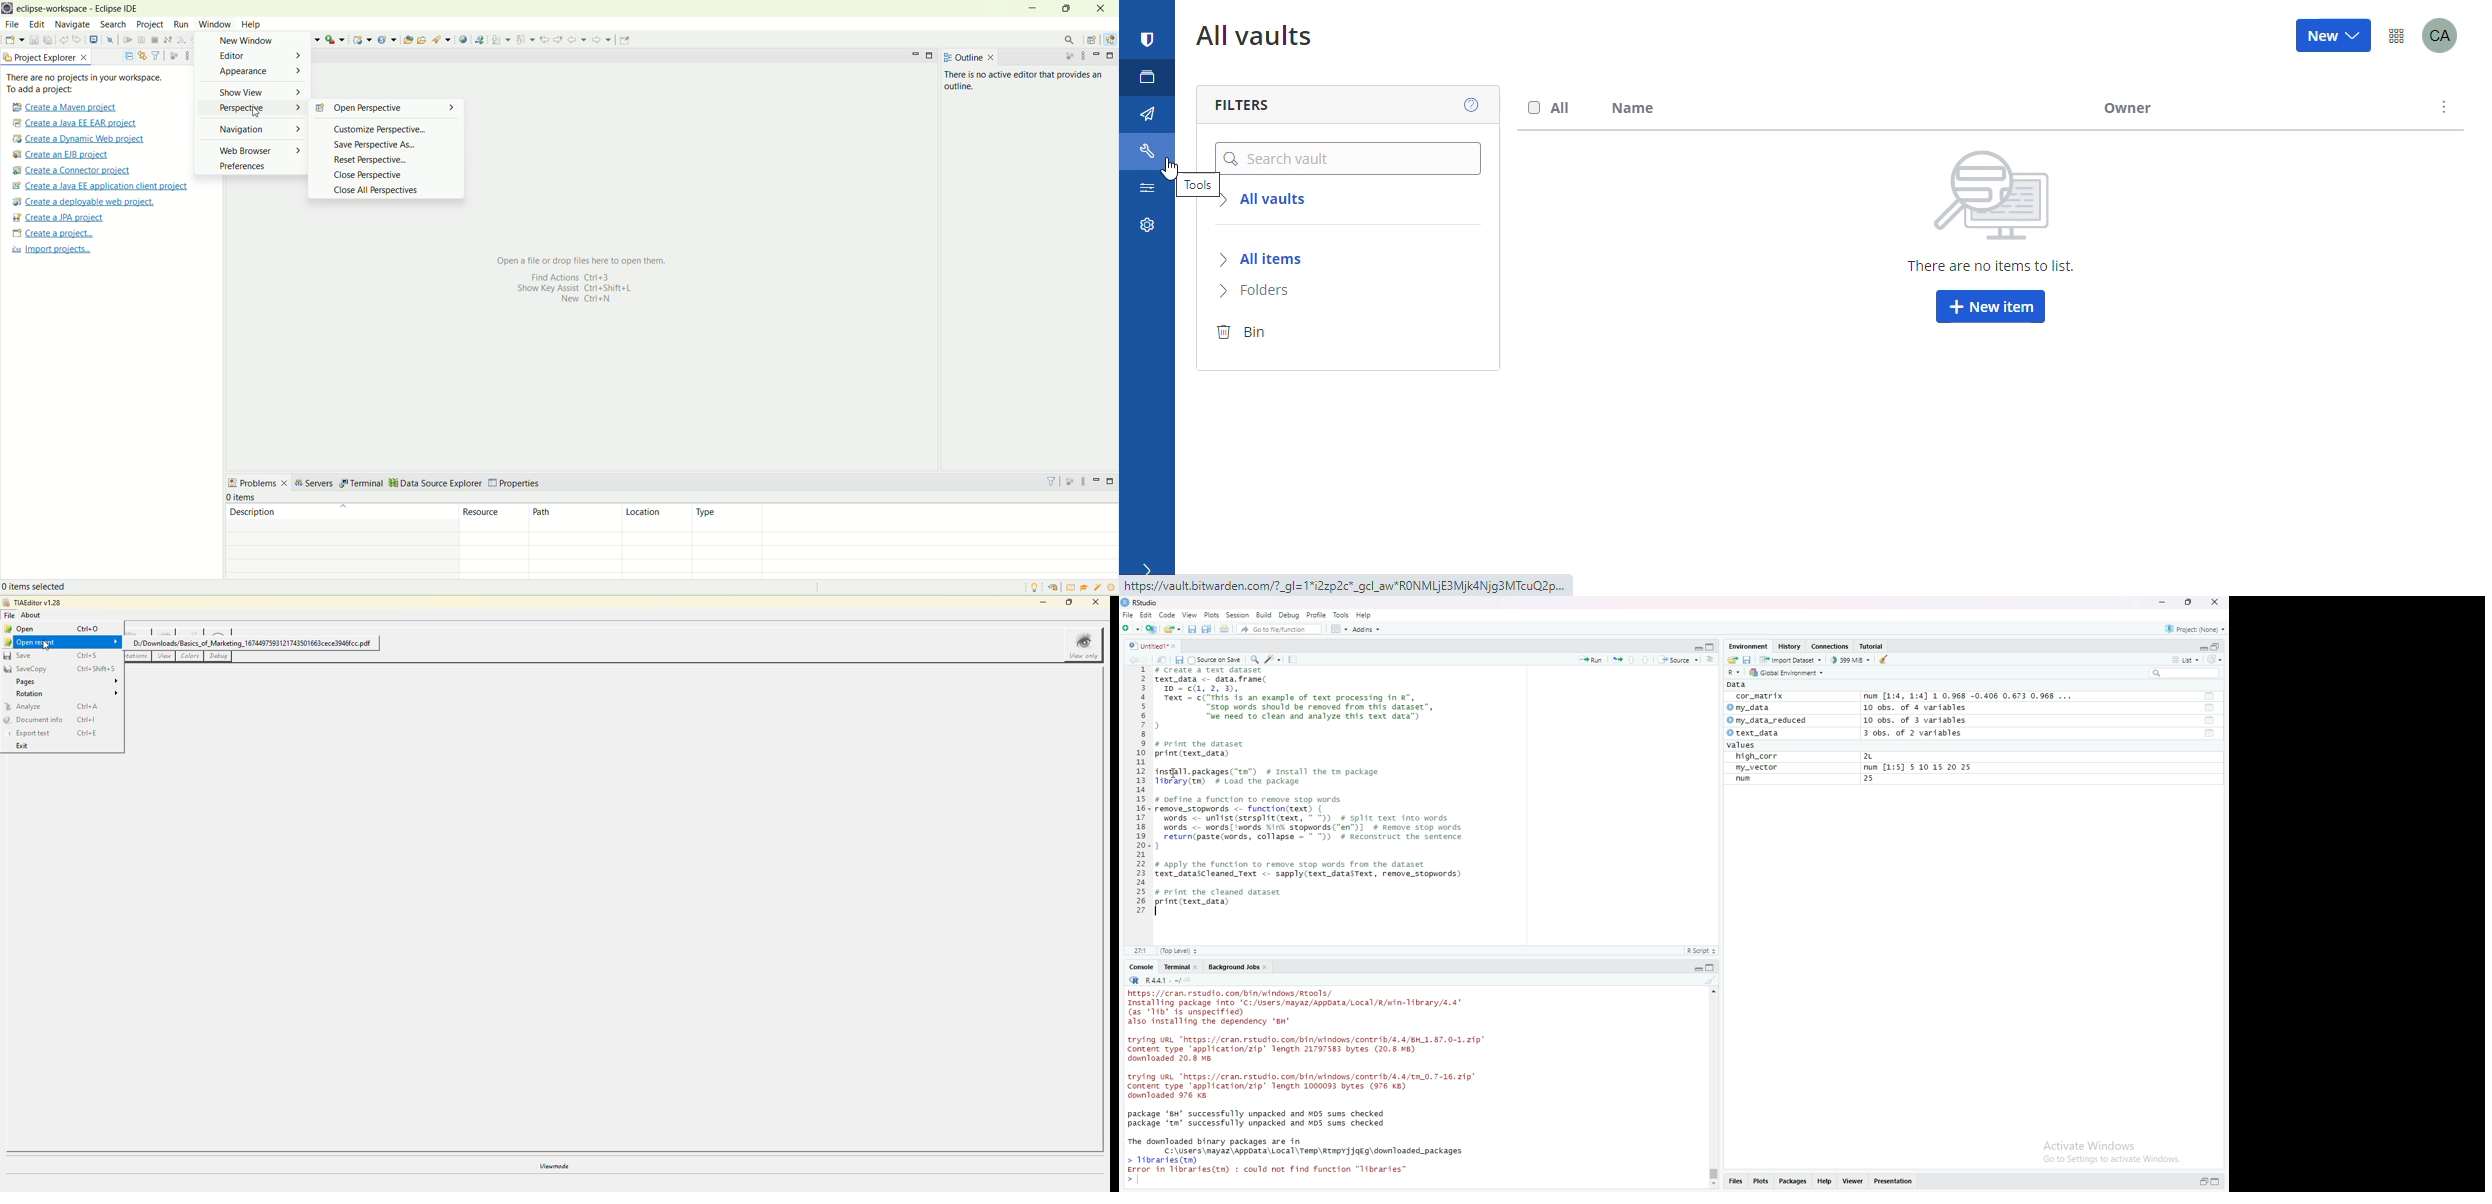 This screenshot has width=2492, height=1204. I want to click on search, so click(2187, 673).